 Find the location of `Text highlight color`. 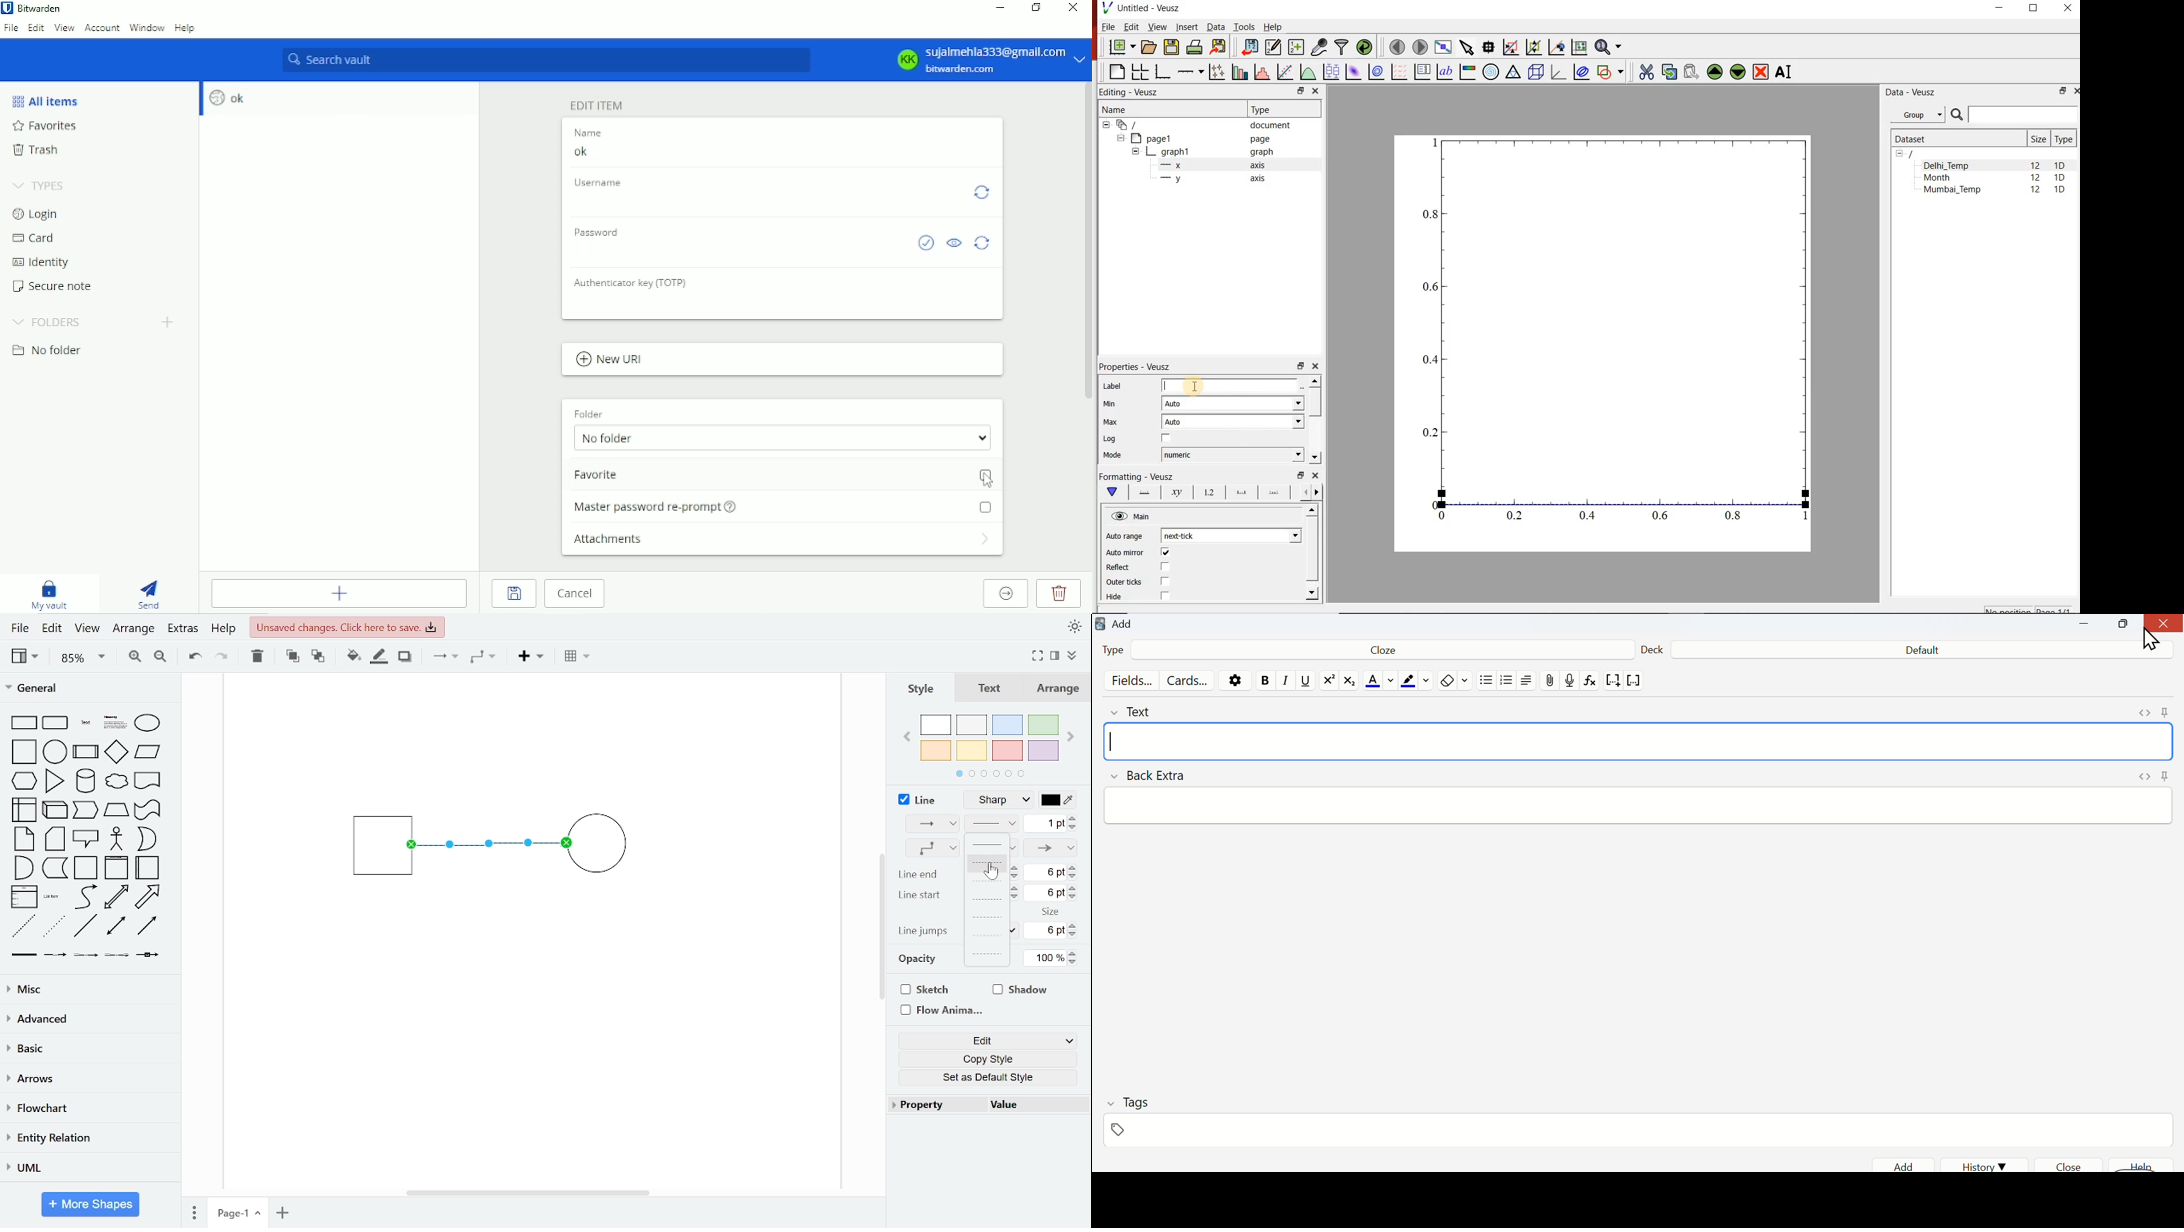

Text highlight color is located at coordinates (1417, 682).